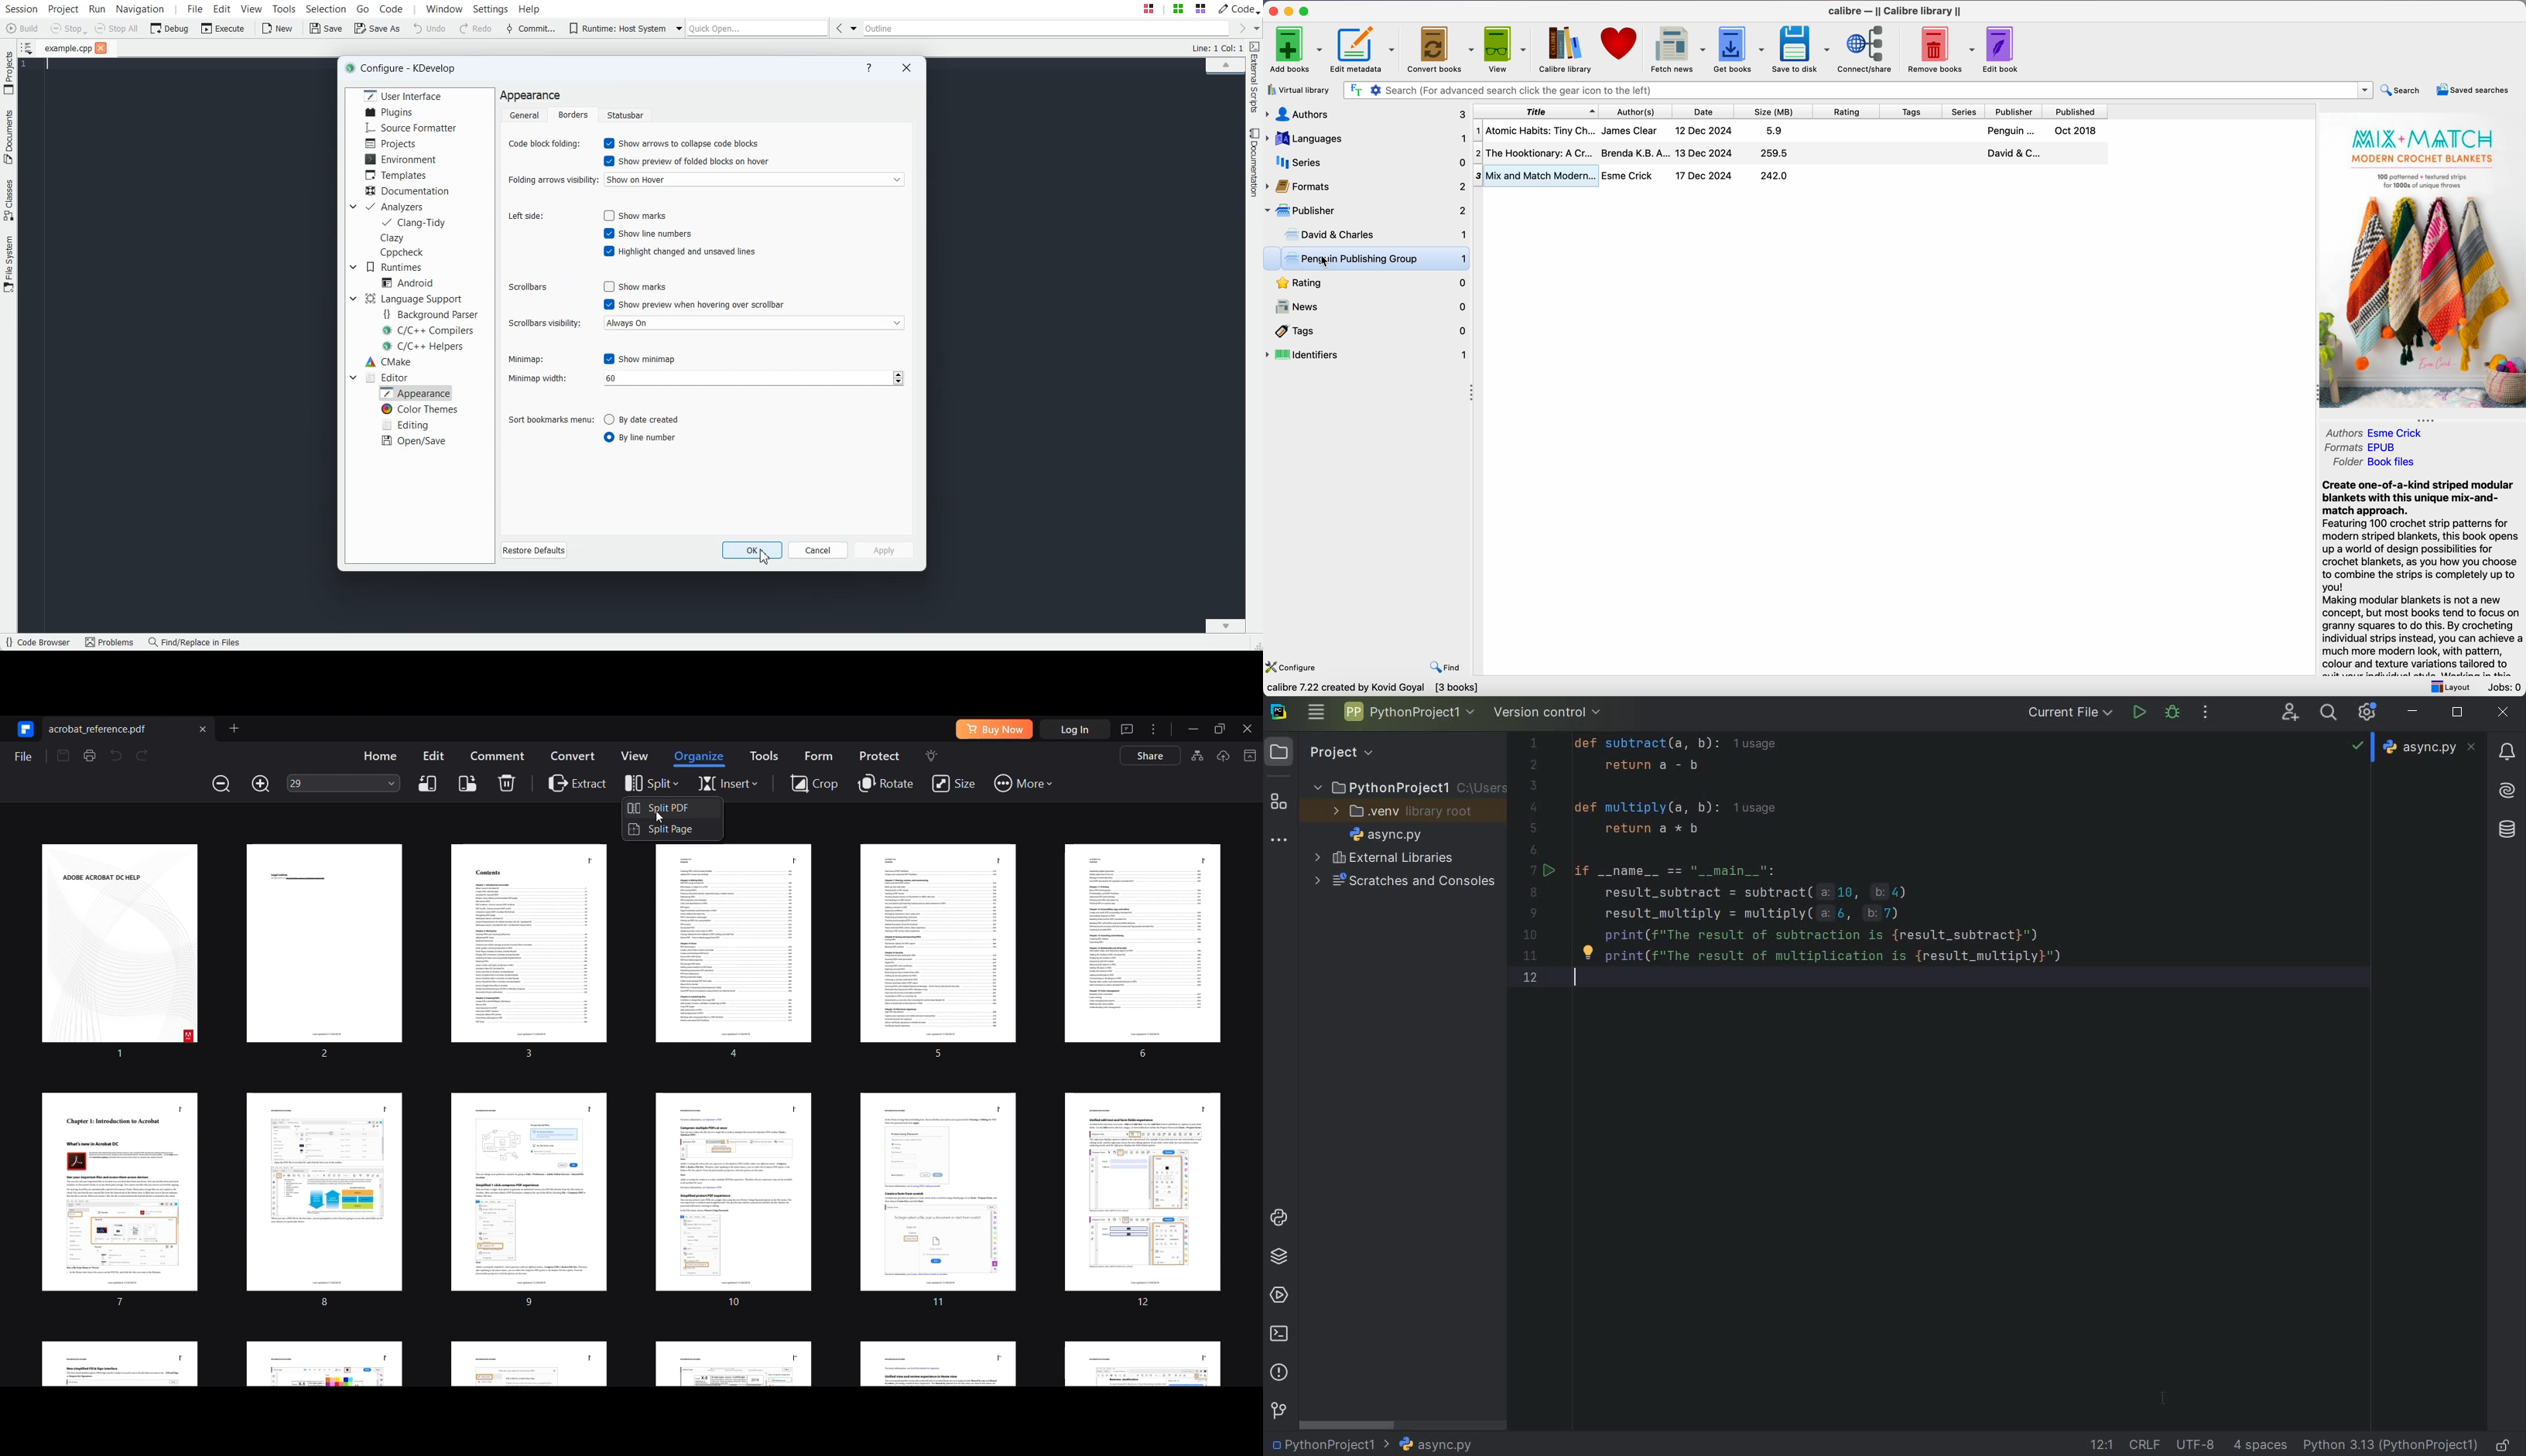 The image size is (2548, 1456). Describe the element at coordinates (1374, 812) in the screenshot. I see `.venv` at that location.